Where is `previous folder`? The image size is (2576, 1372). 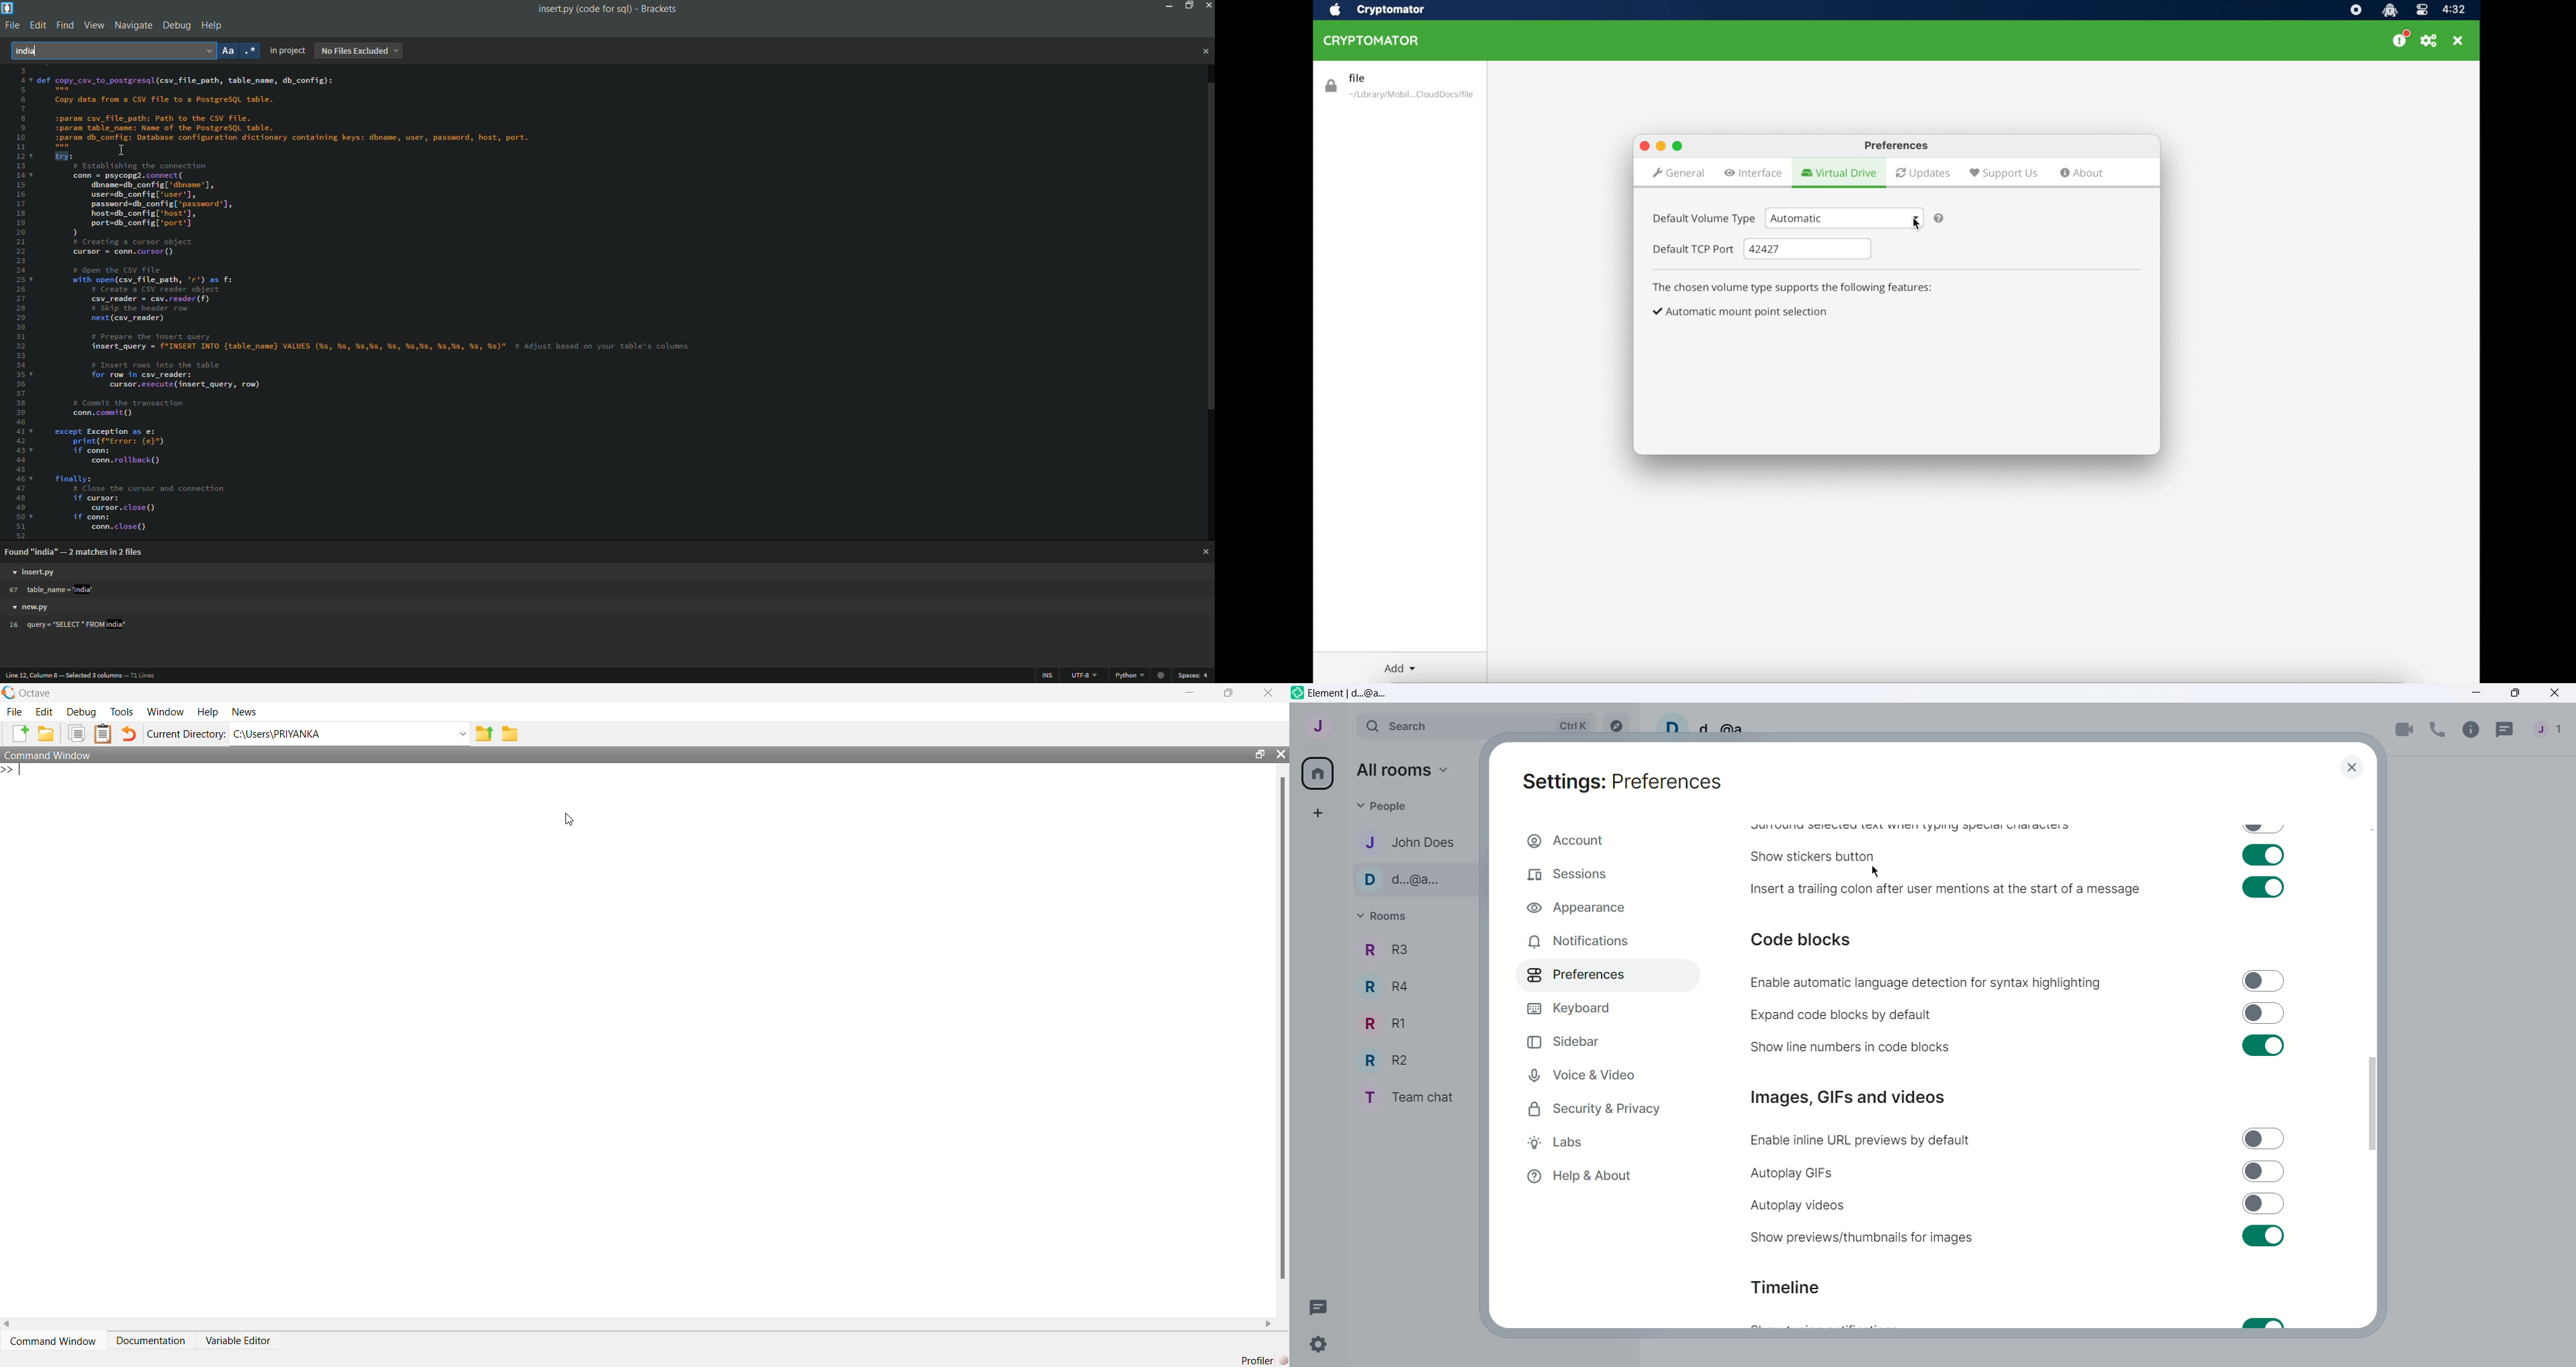 previous folder is located at coordinates (484, 735).